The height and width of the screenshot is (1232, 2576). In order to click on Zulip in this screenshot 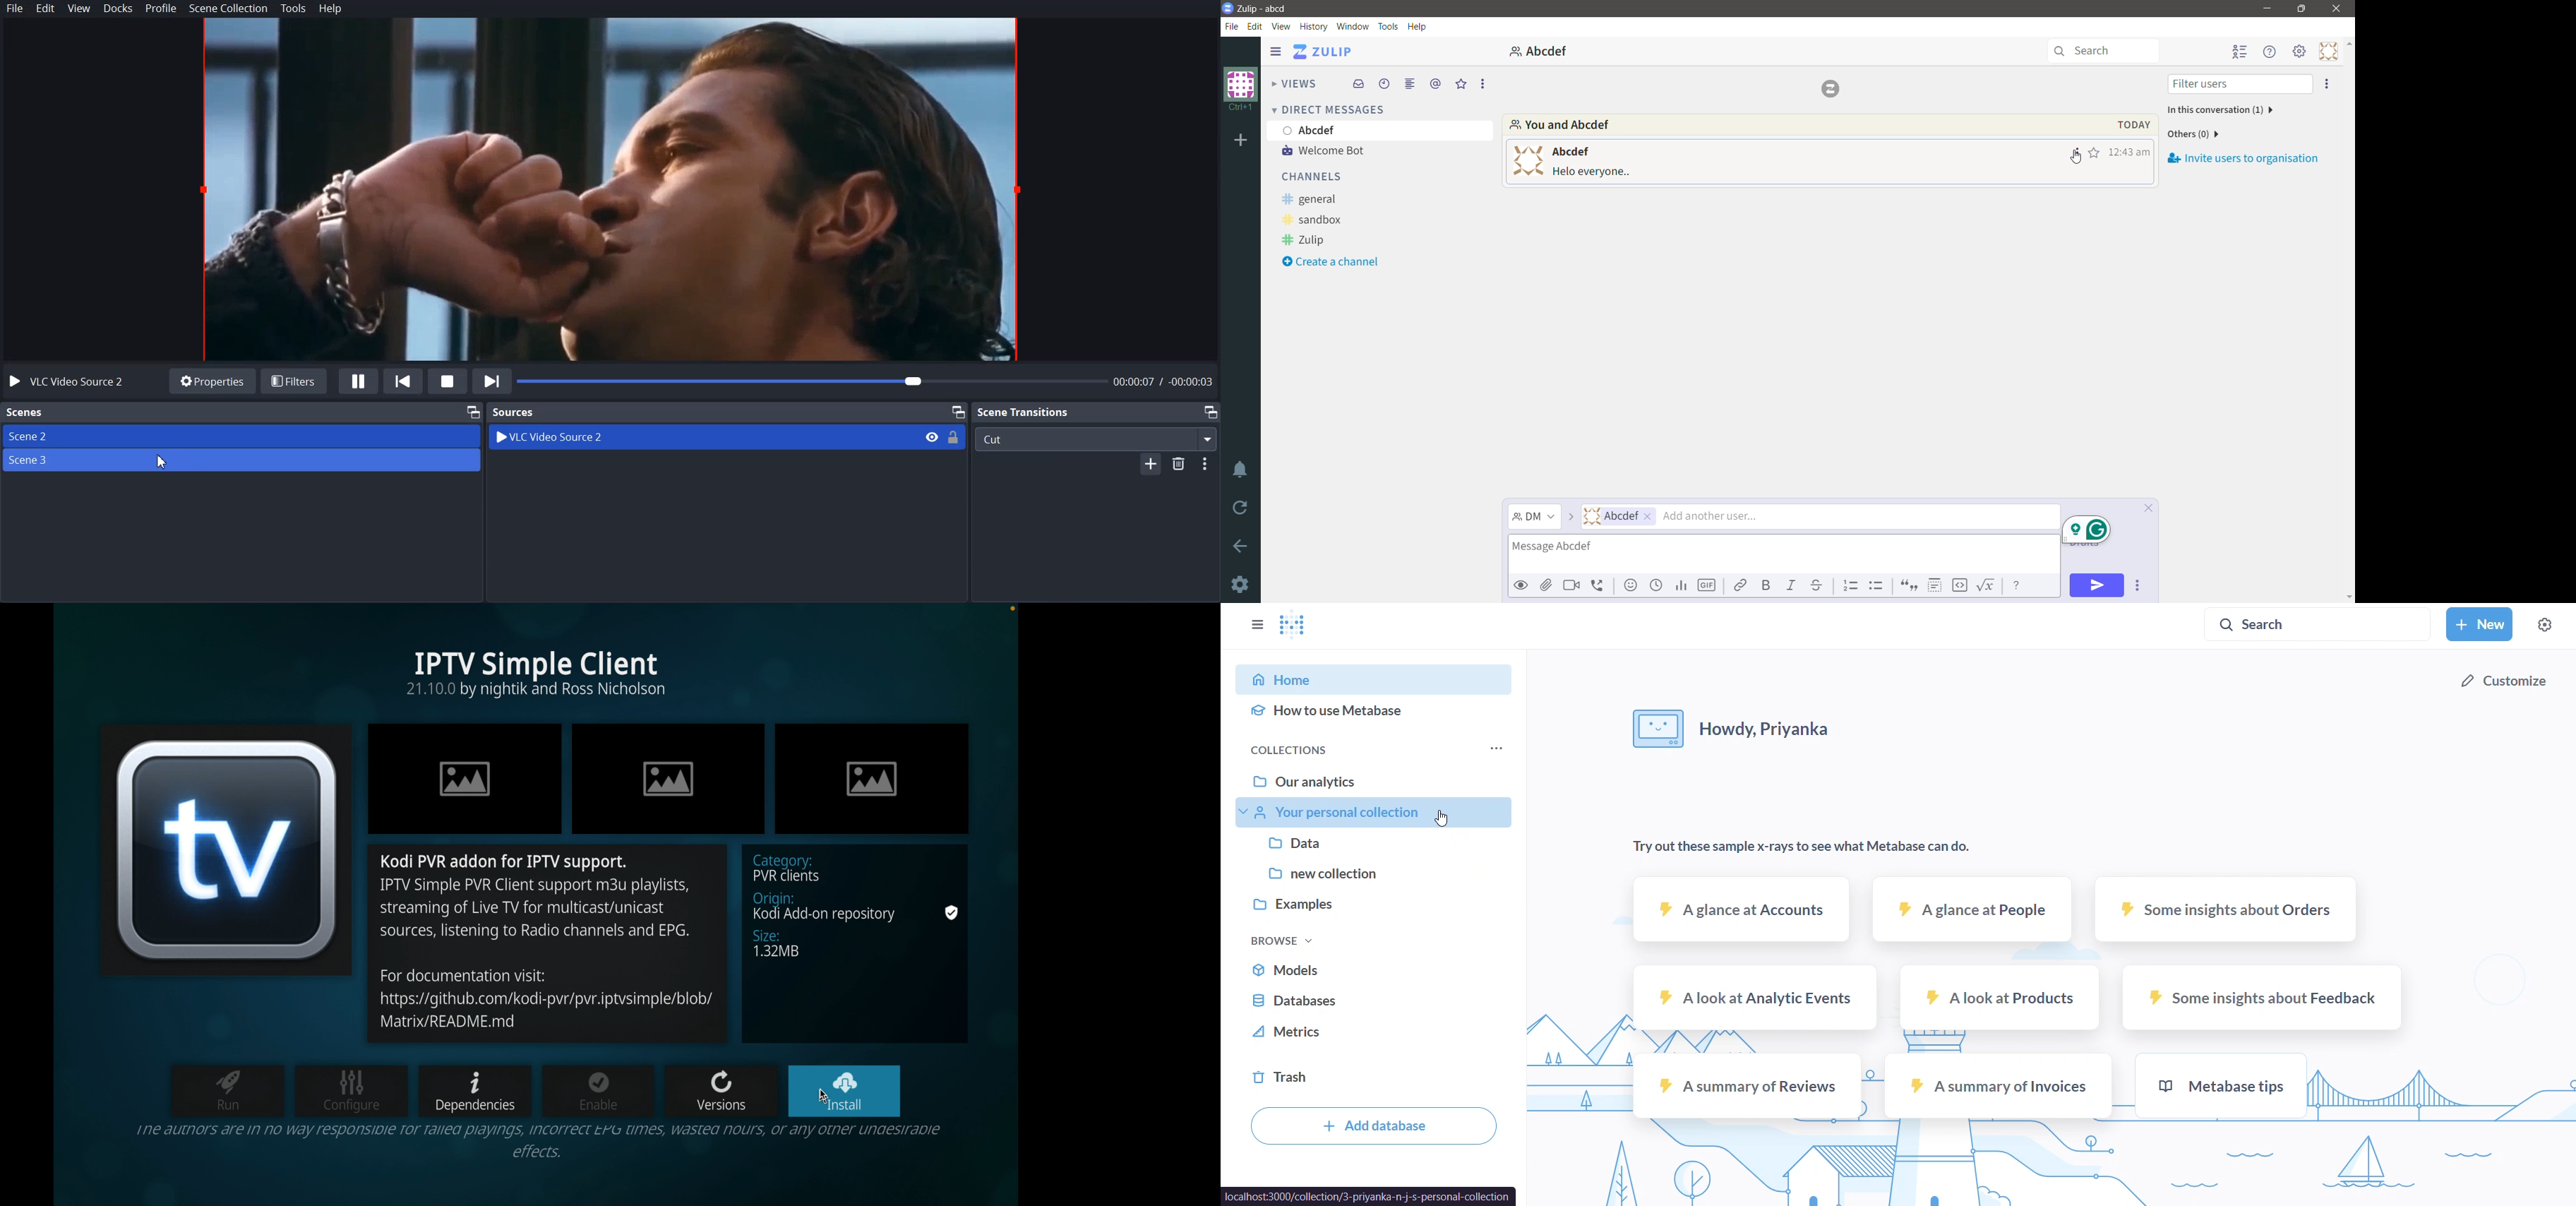, I will do `click(1307, 239)`.